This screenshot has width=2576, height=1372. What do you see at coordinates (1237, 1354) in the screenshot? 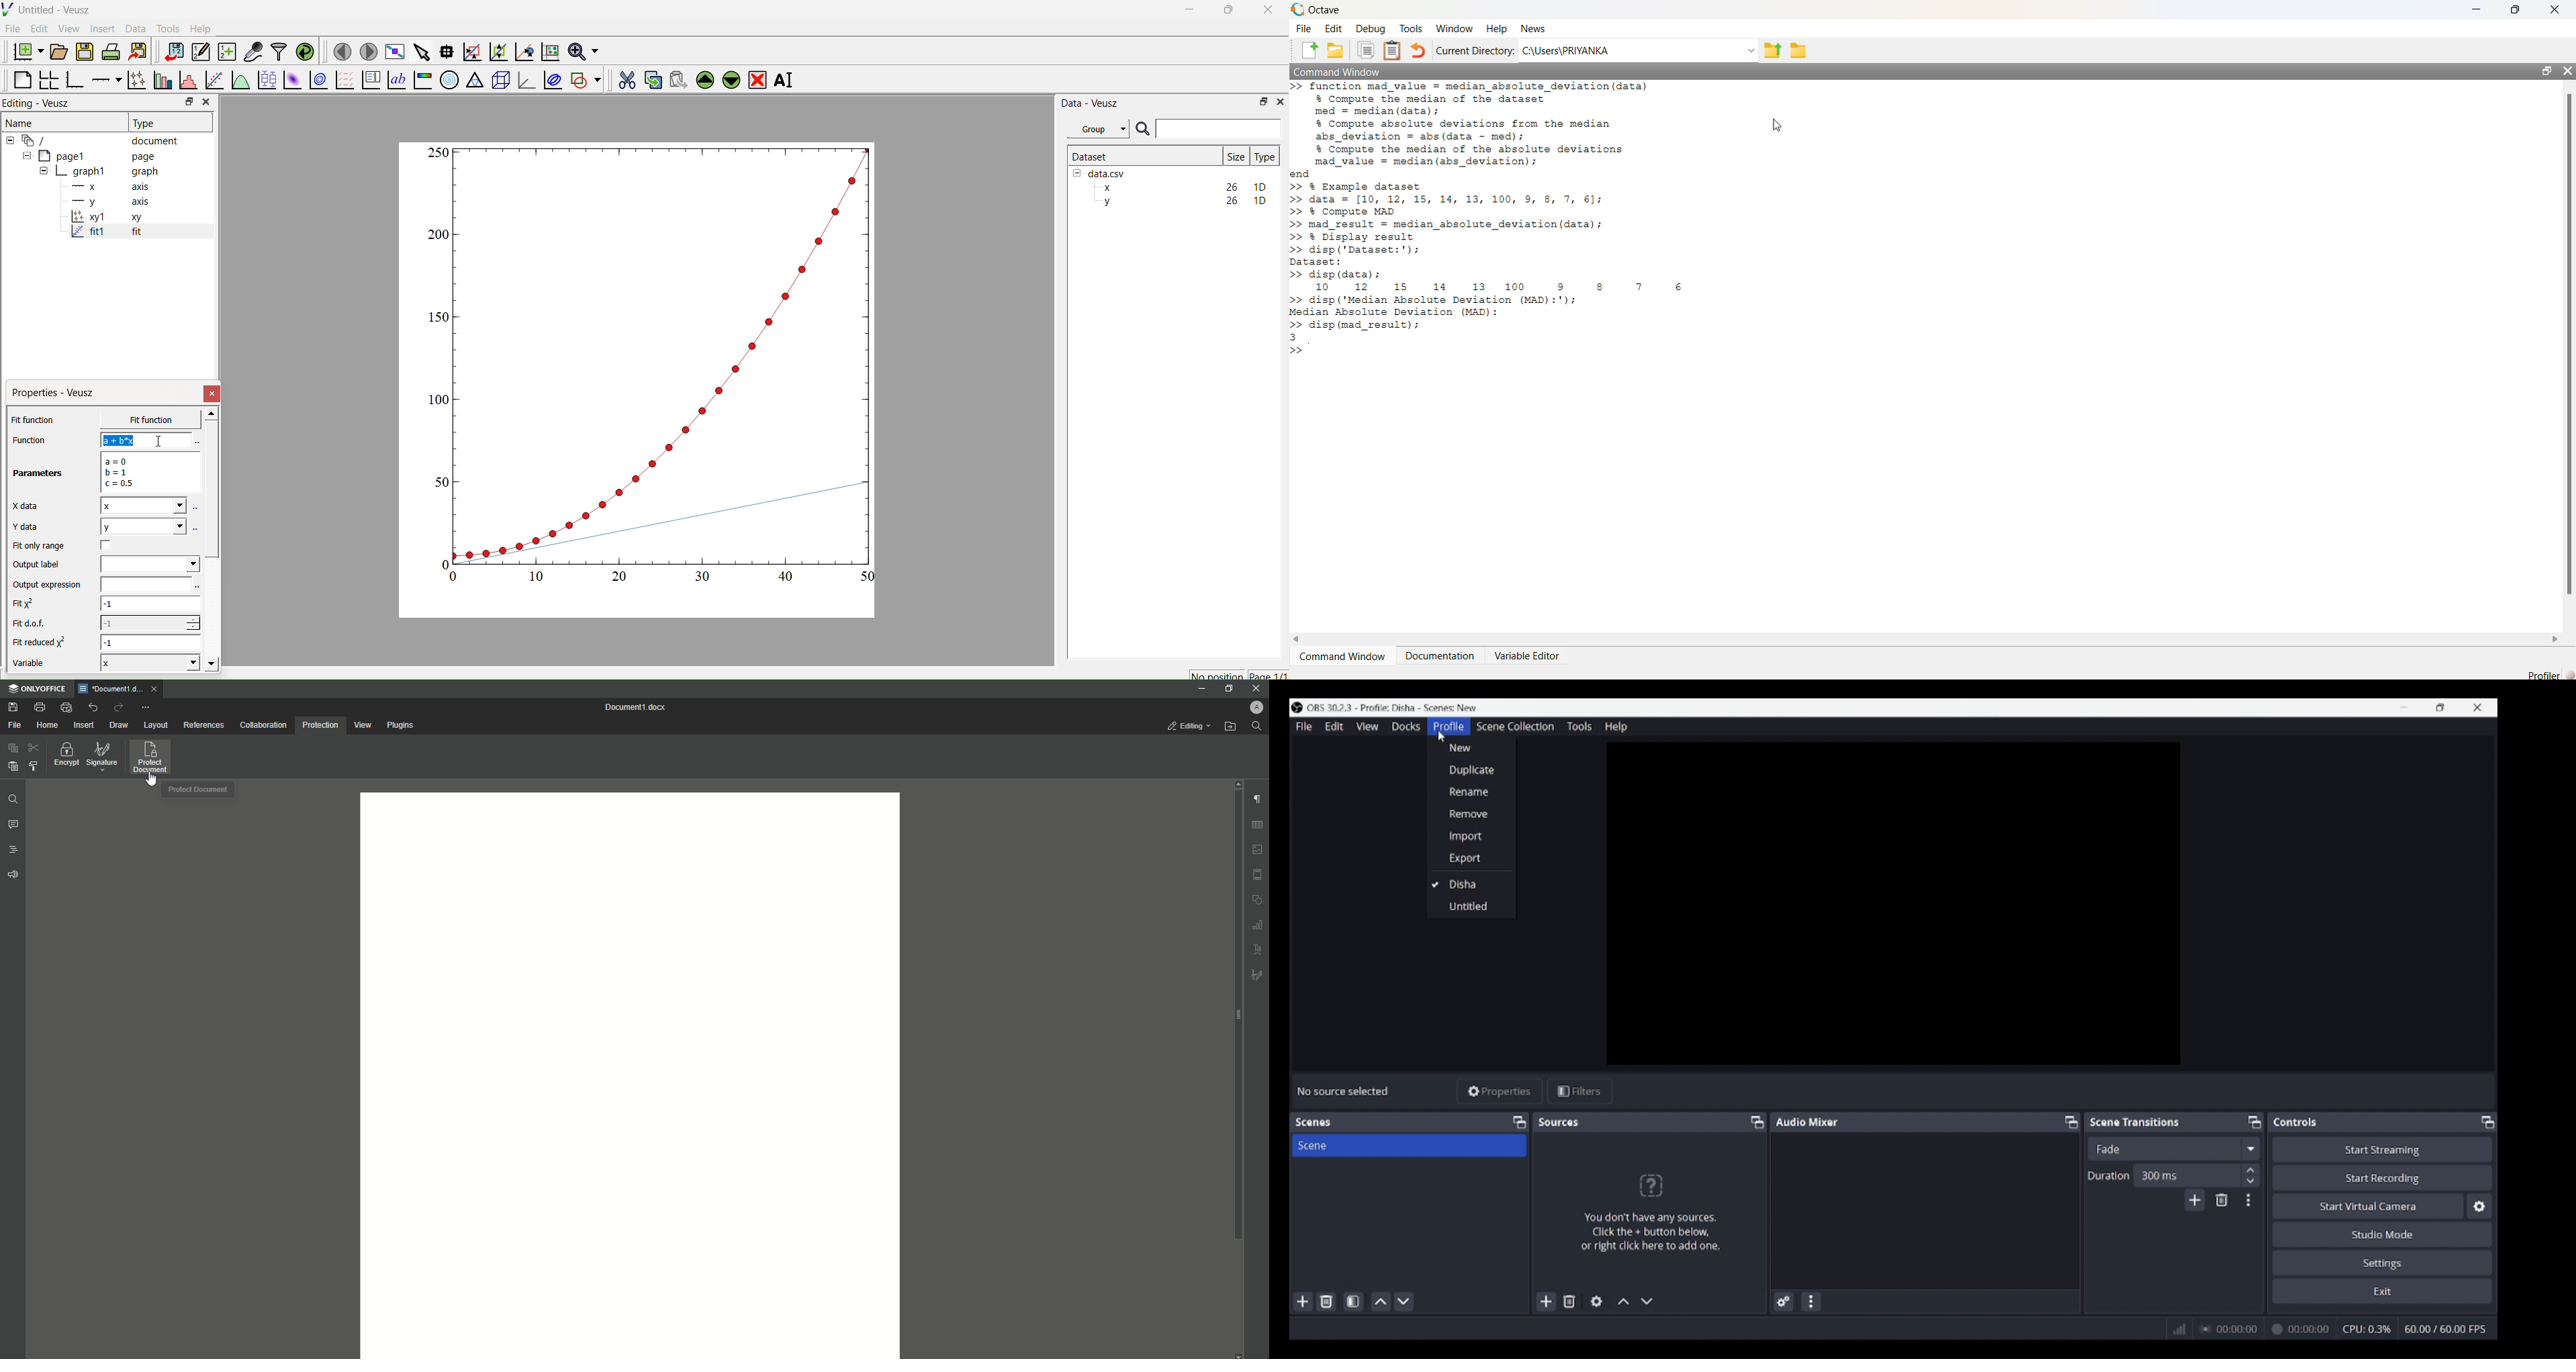
I see `scroll down` at bounding box center [1237, 1354].